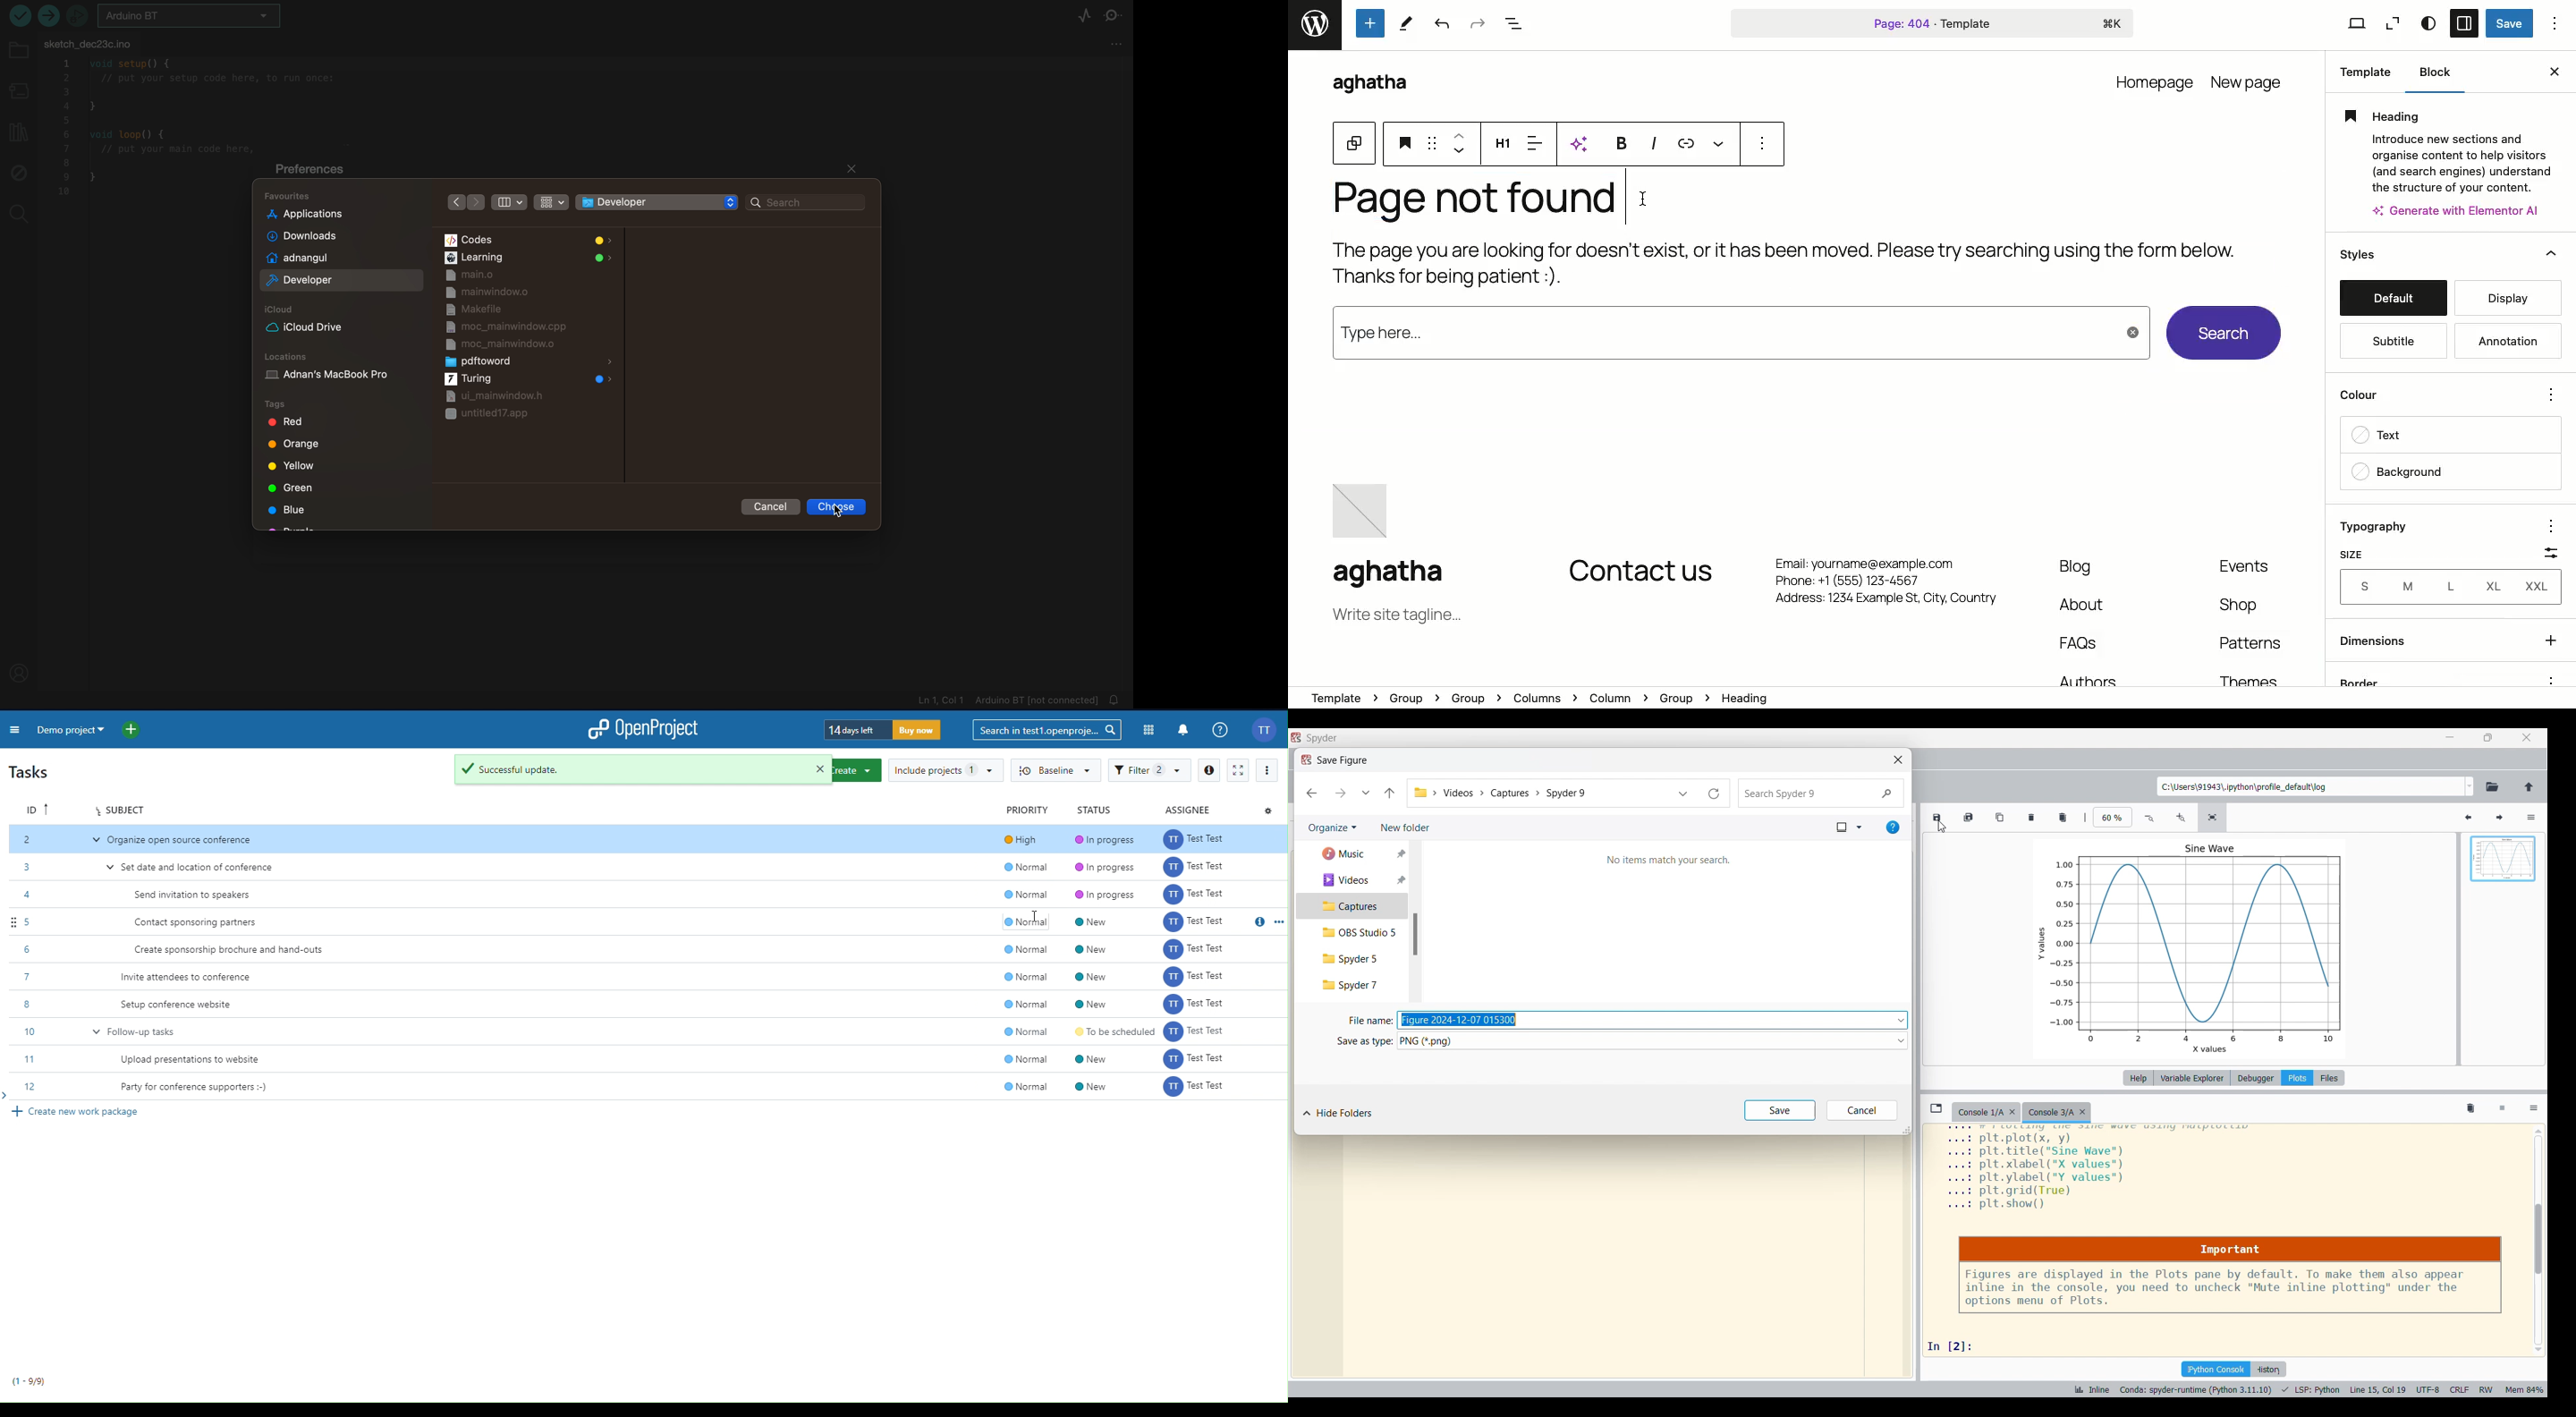 The width and height of the screenshot is (2576, 1428). I want to click on Template, so click(2360, 71).